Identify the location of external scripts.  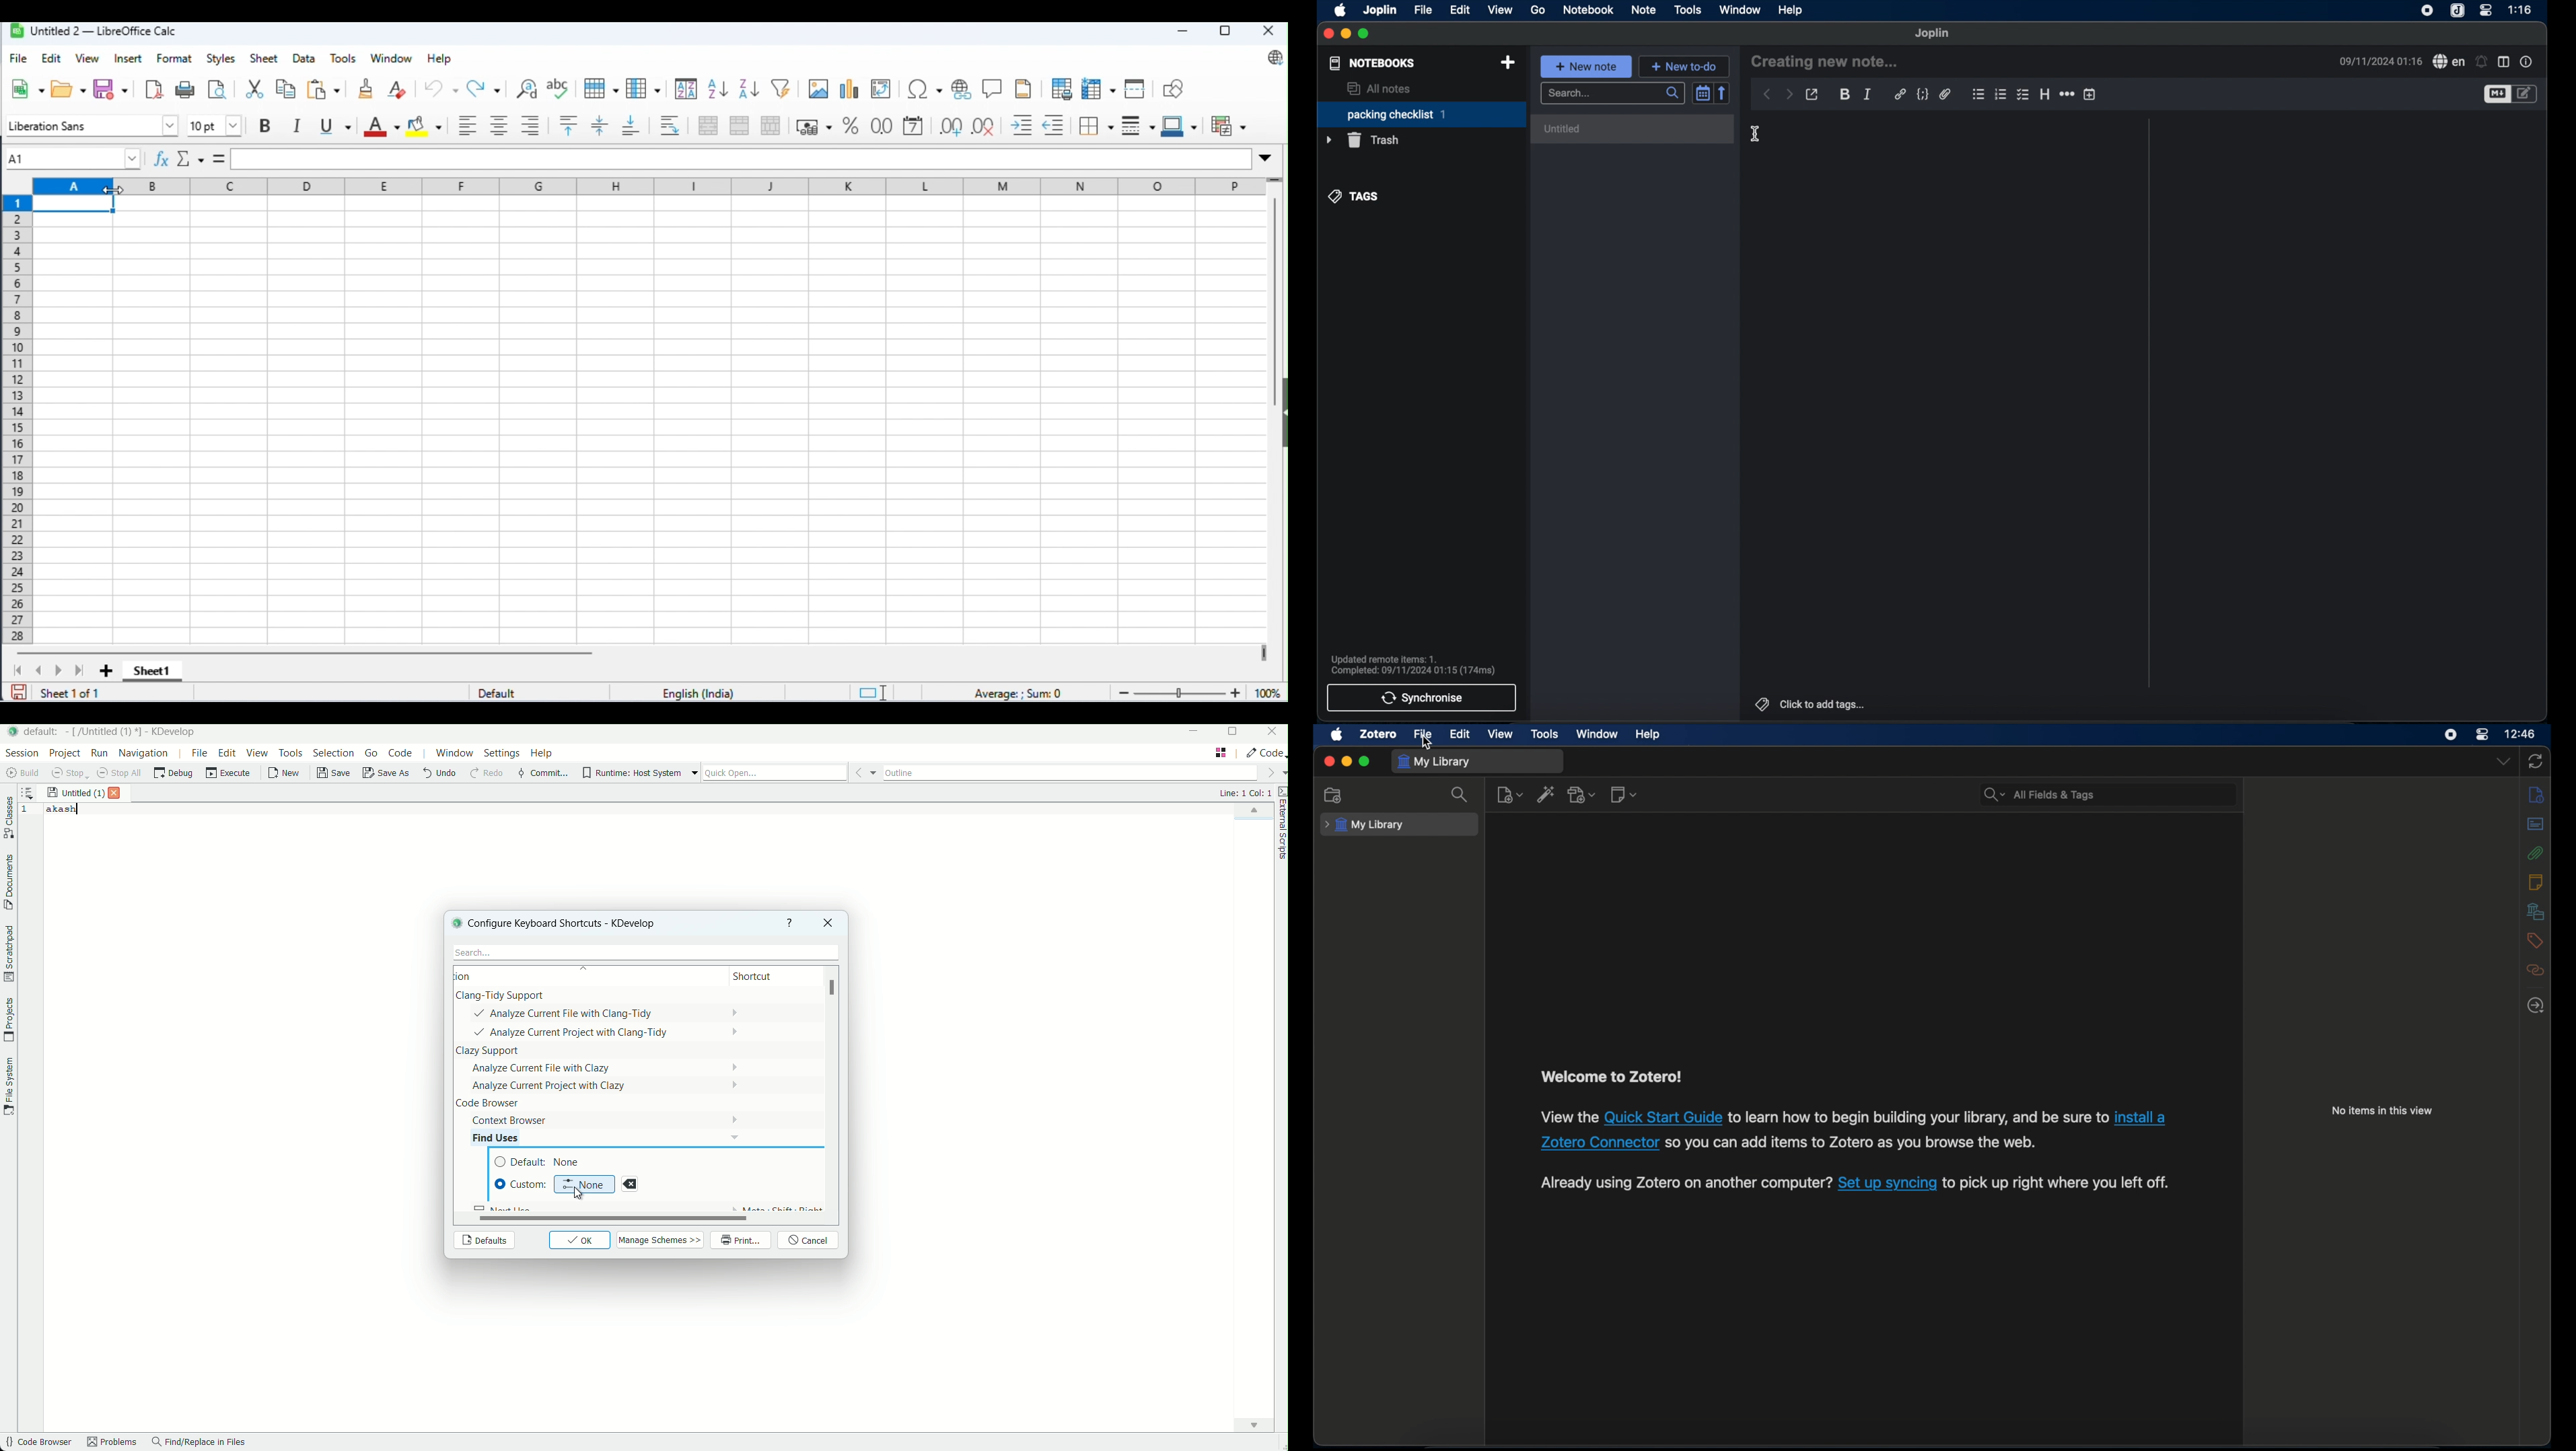
(1280, 825).